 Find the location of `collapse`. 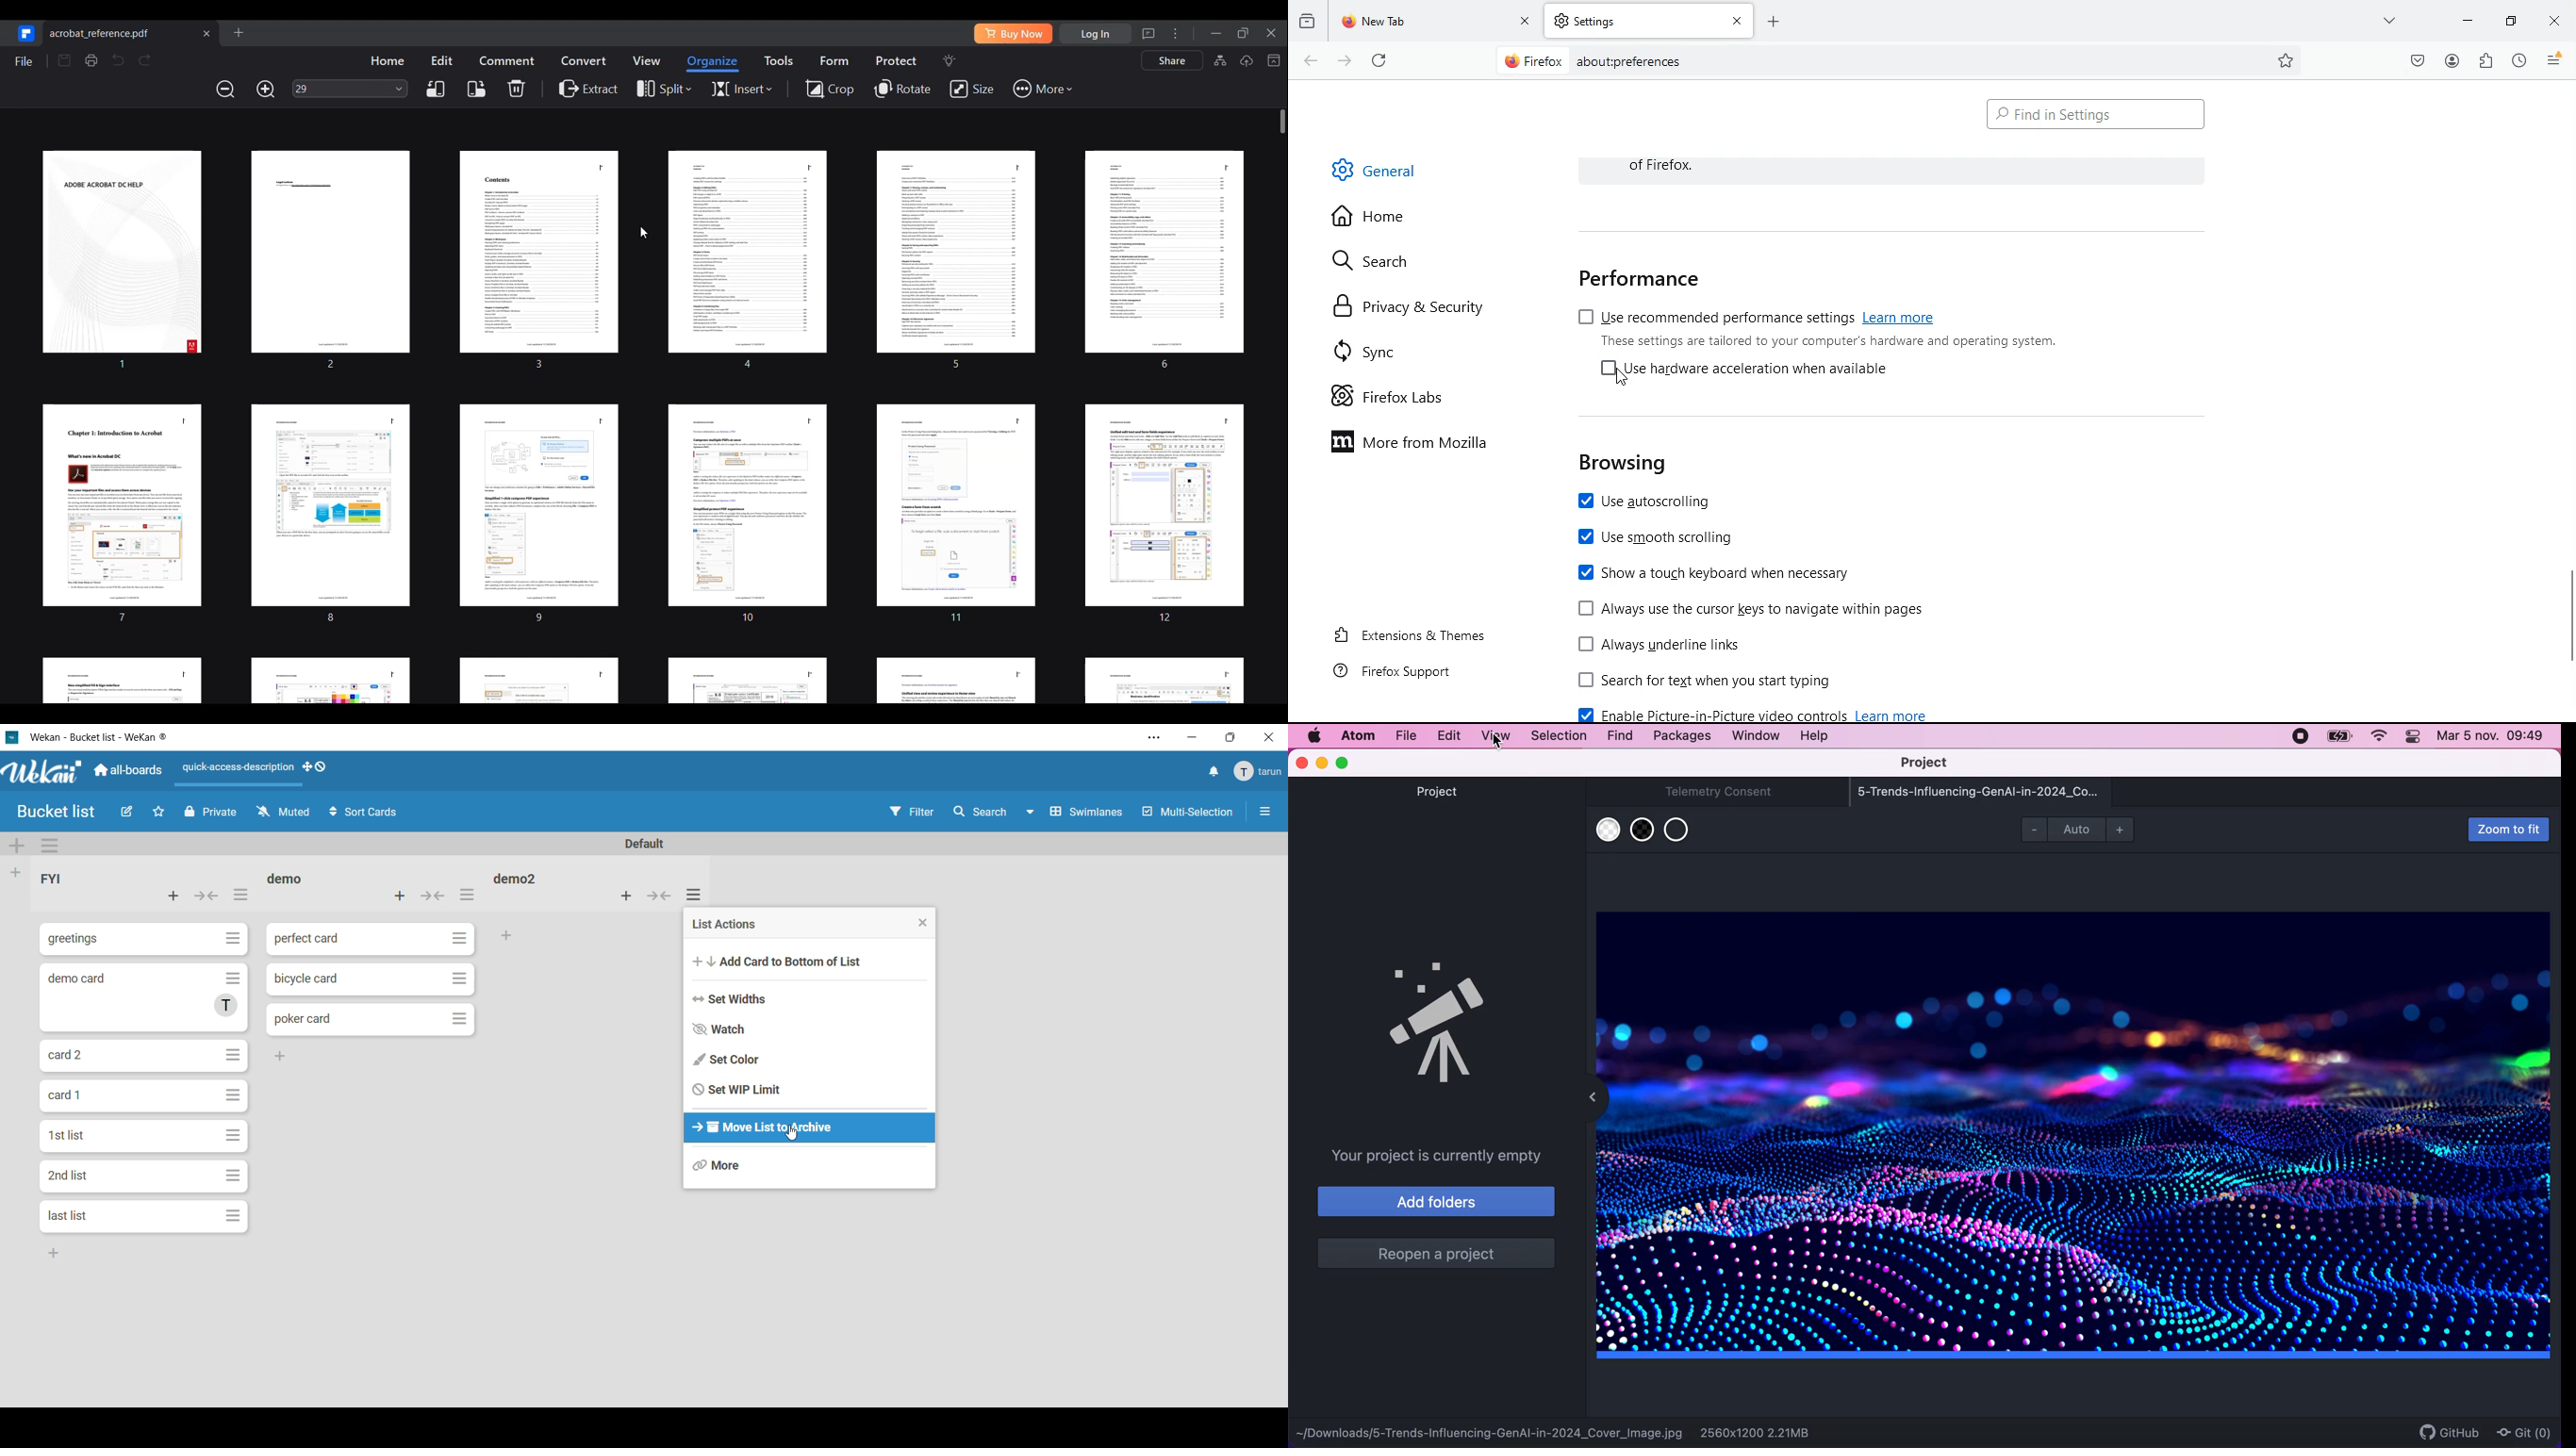

collapse is located at coordinates (659, 895).